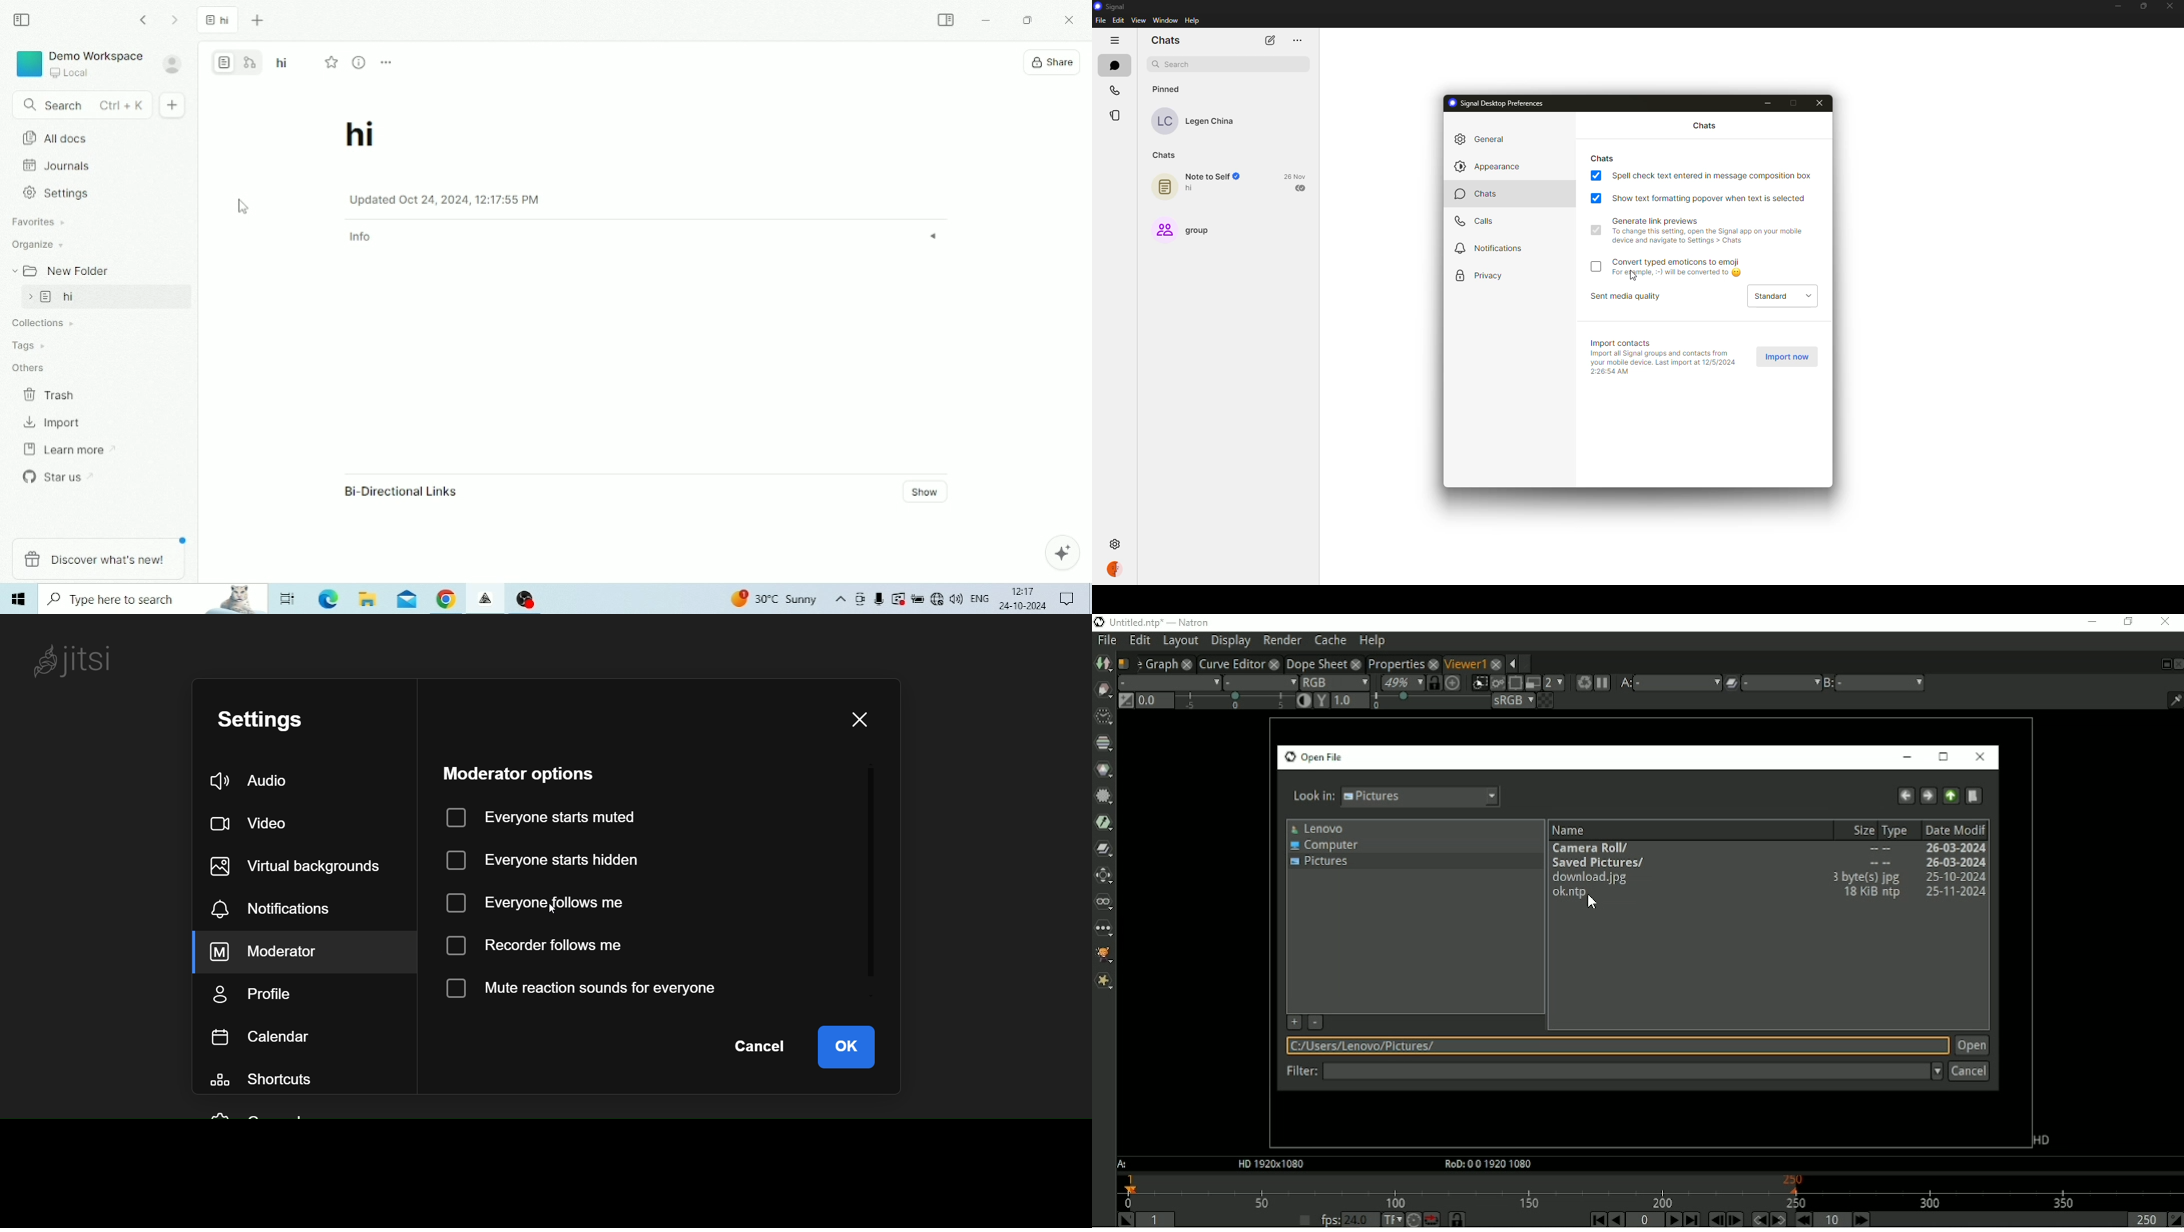 Image resolution: width=2184 pixels, height=1232 pixels. I want to click on New tab, so click(260, 22).